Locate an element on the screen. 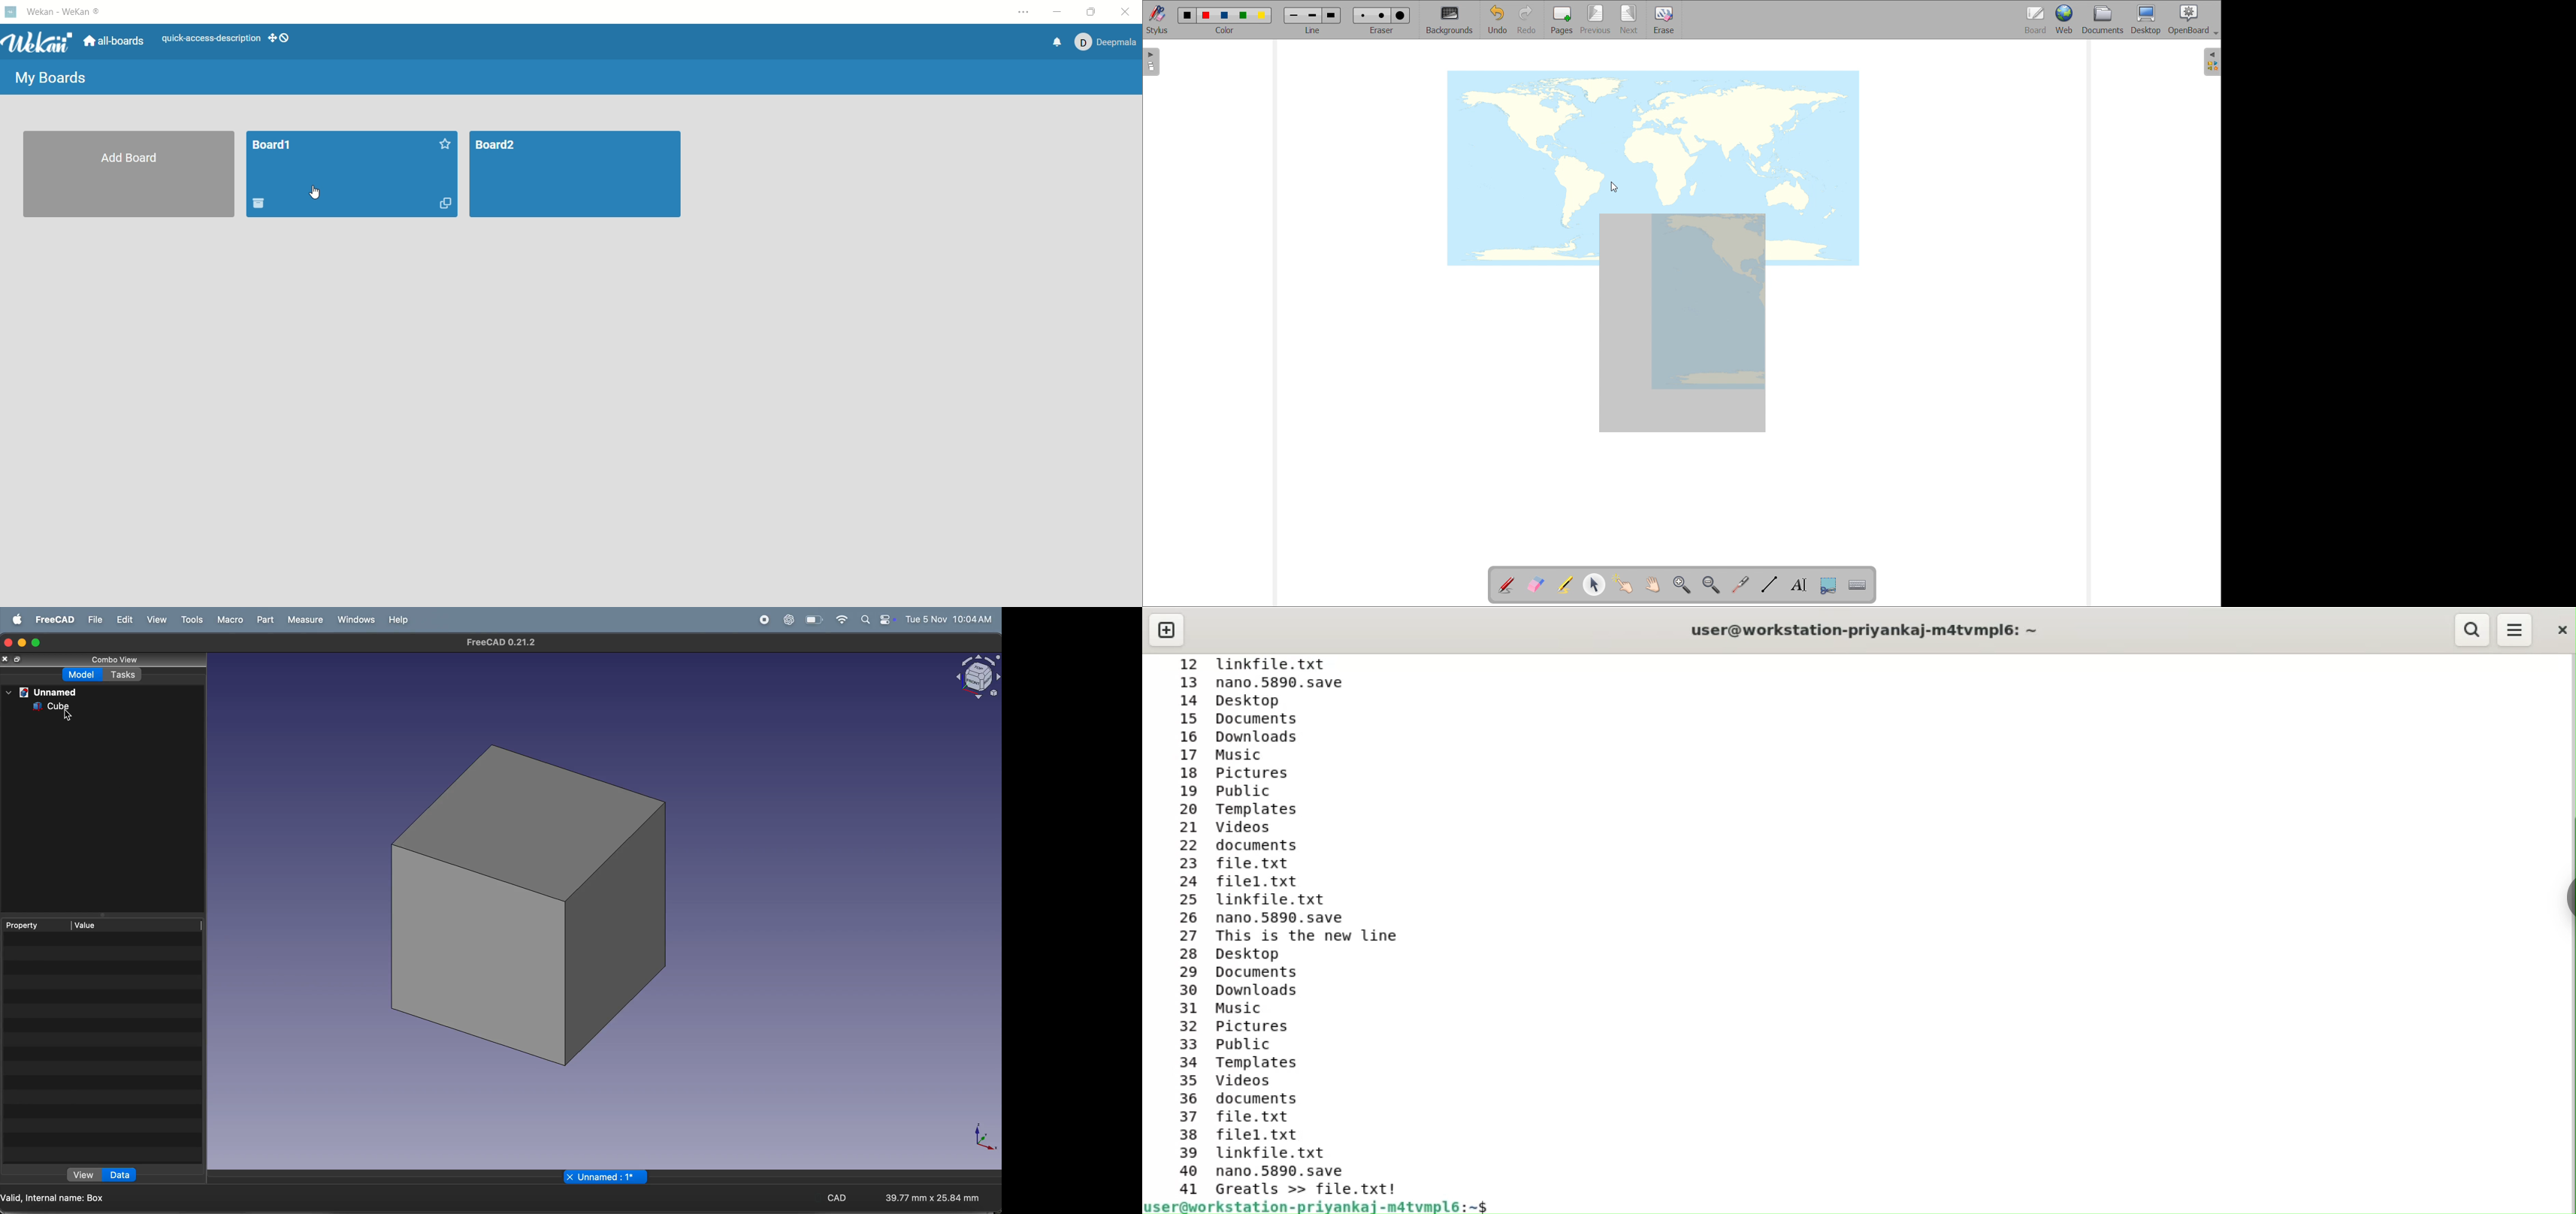  show-desktop-drag-handles is located at coordinates (270, 35).